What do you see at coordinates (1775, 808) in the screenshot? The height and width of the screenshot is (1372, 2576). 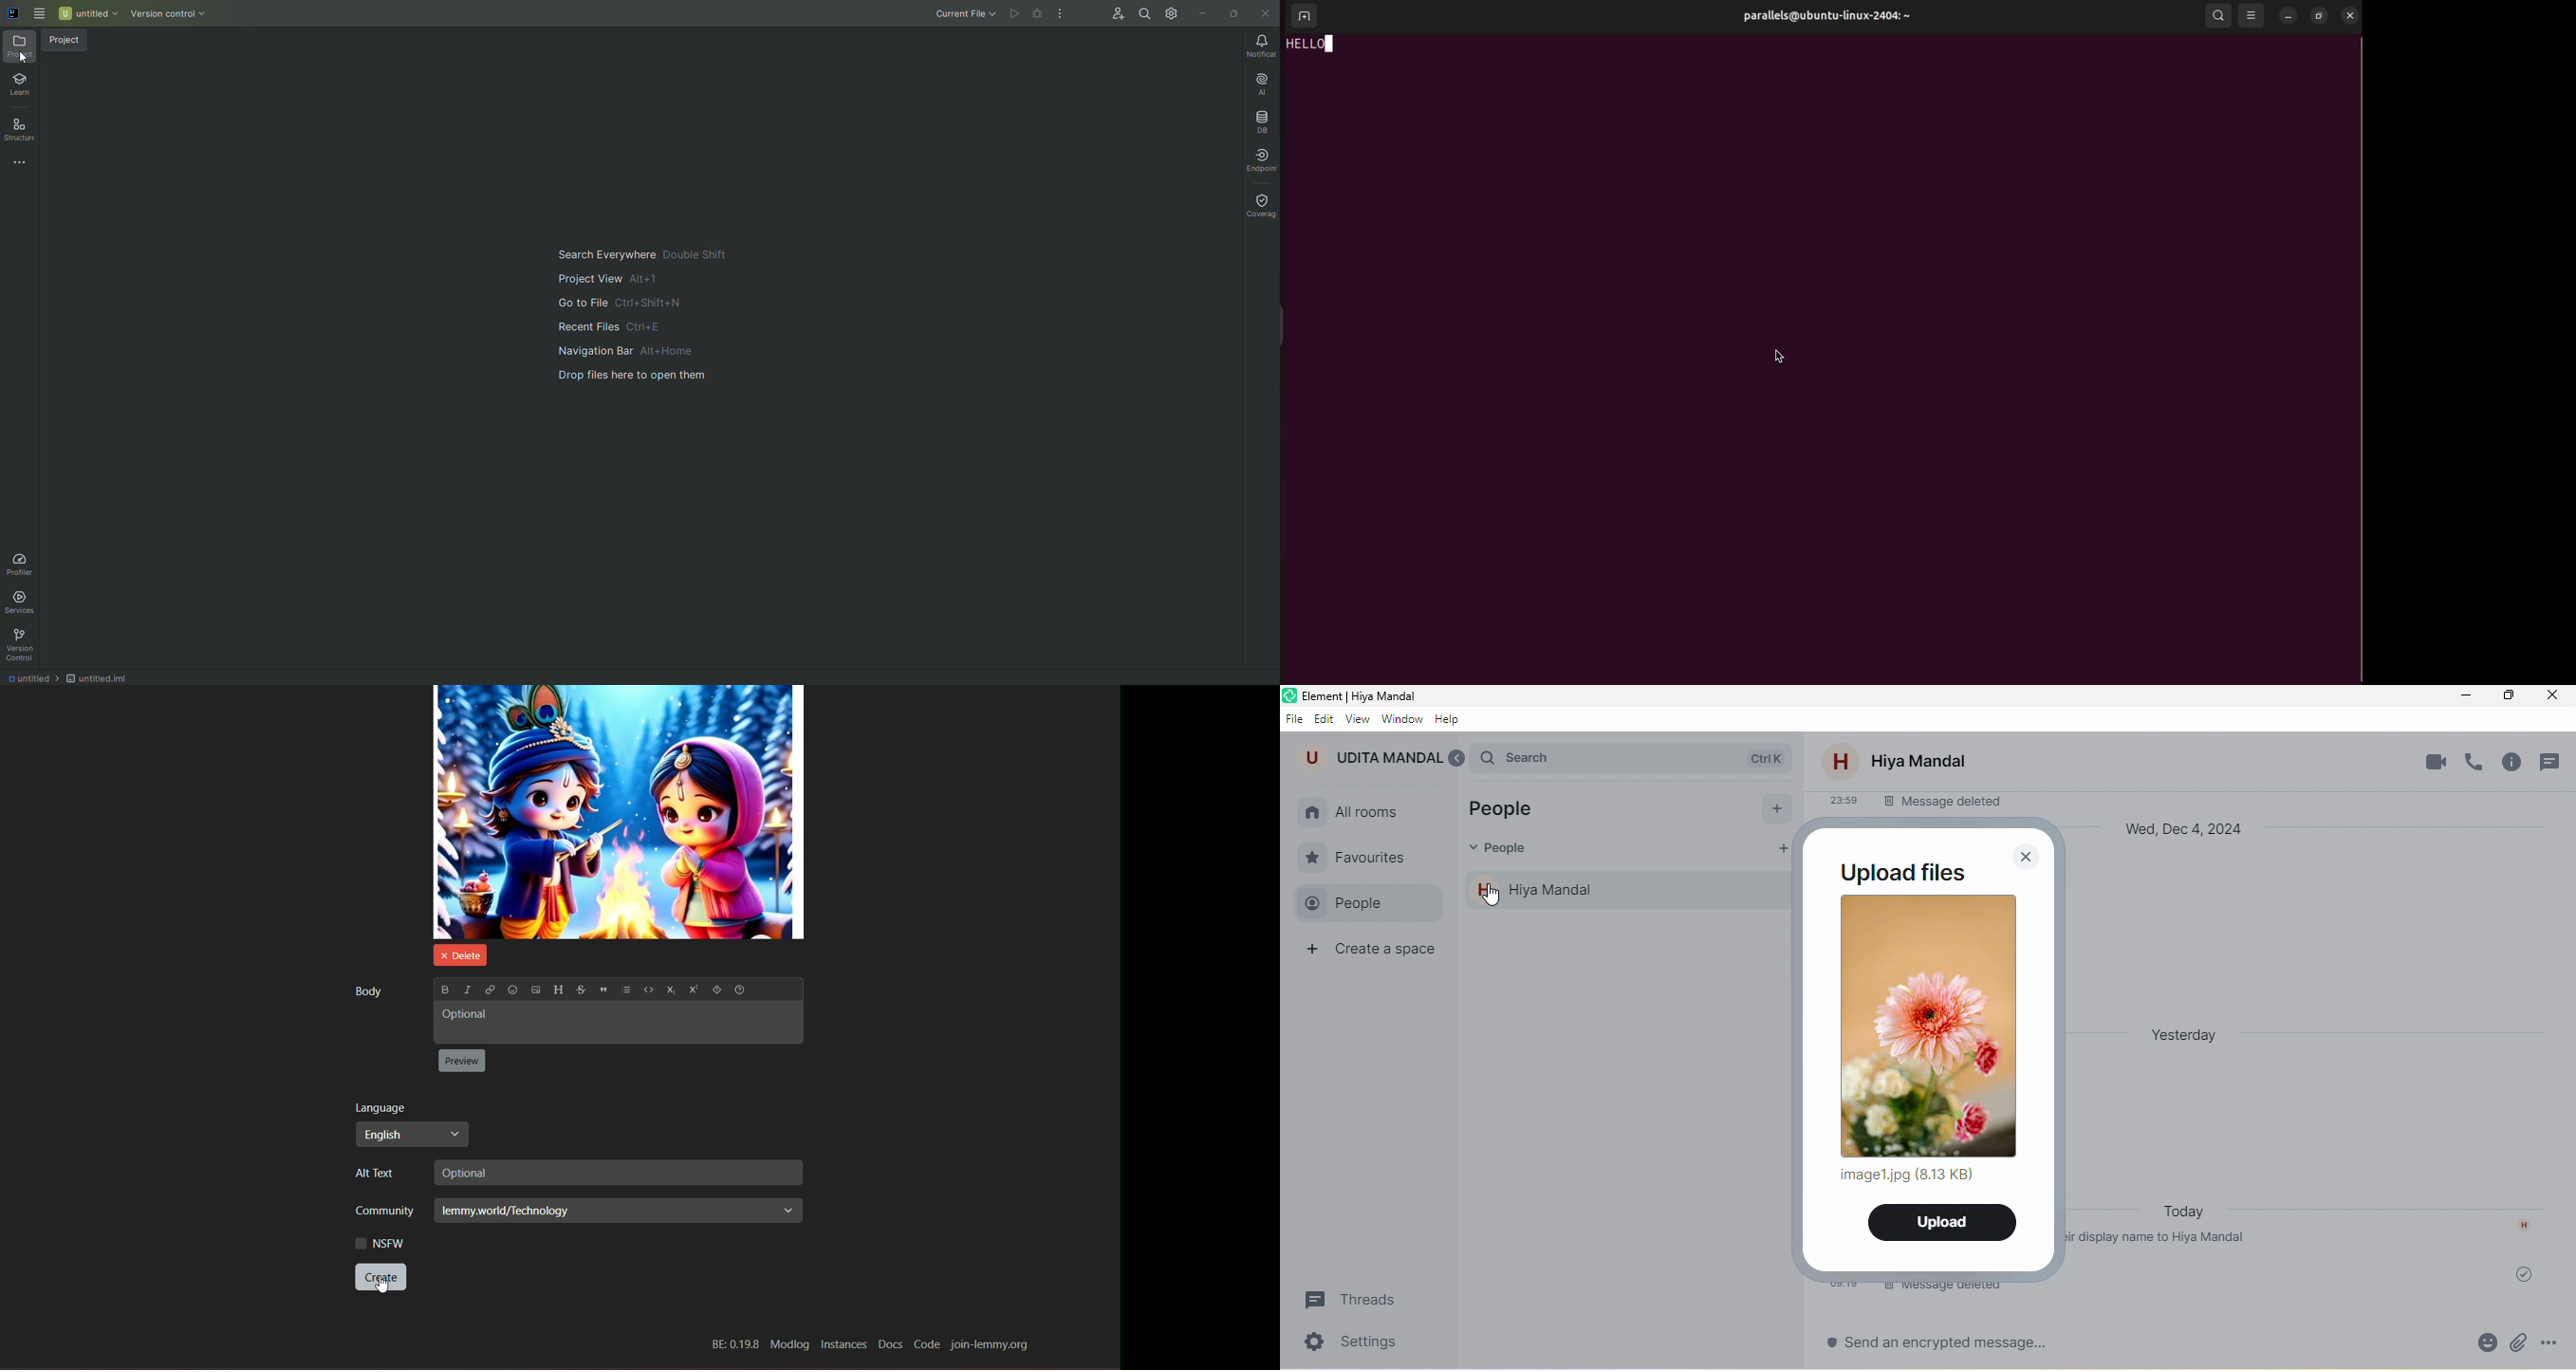 I see `start chat` at bounding box center [1775, 808].